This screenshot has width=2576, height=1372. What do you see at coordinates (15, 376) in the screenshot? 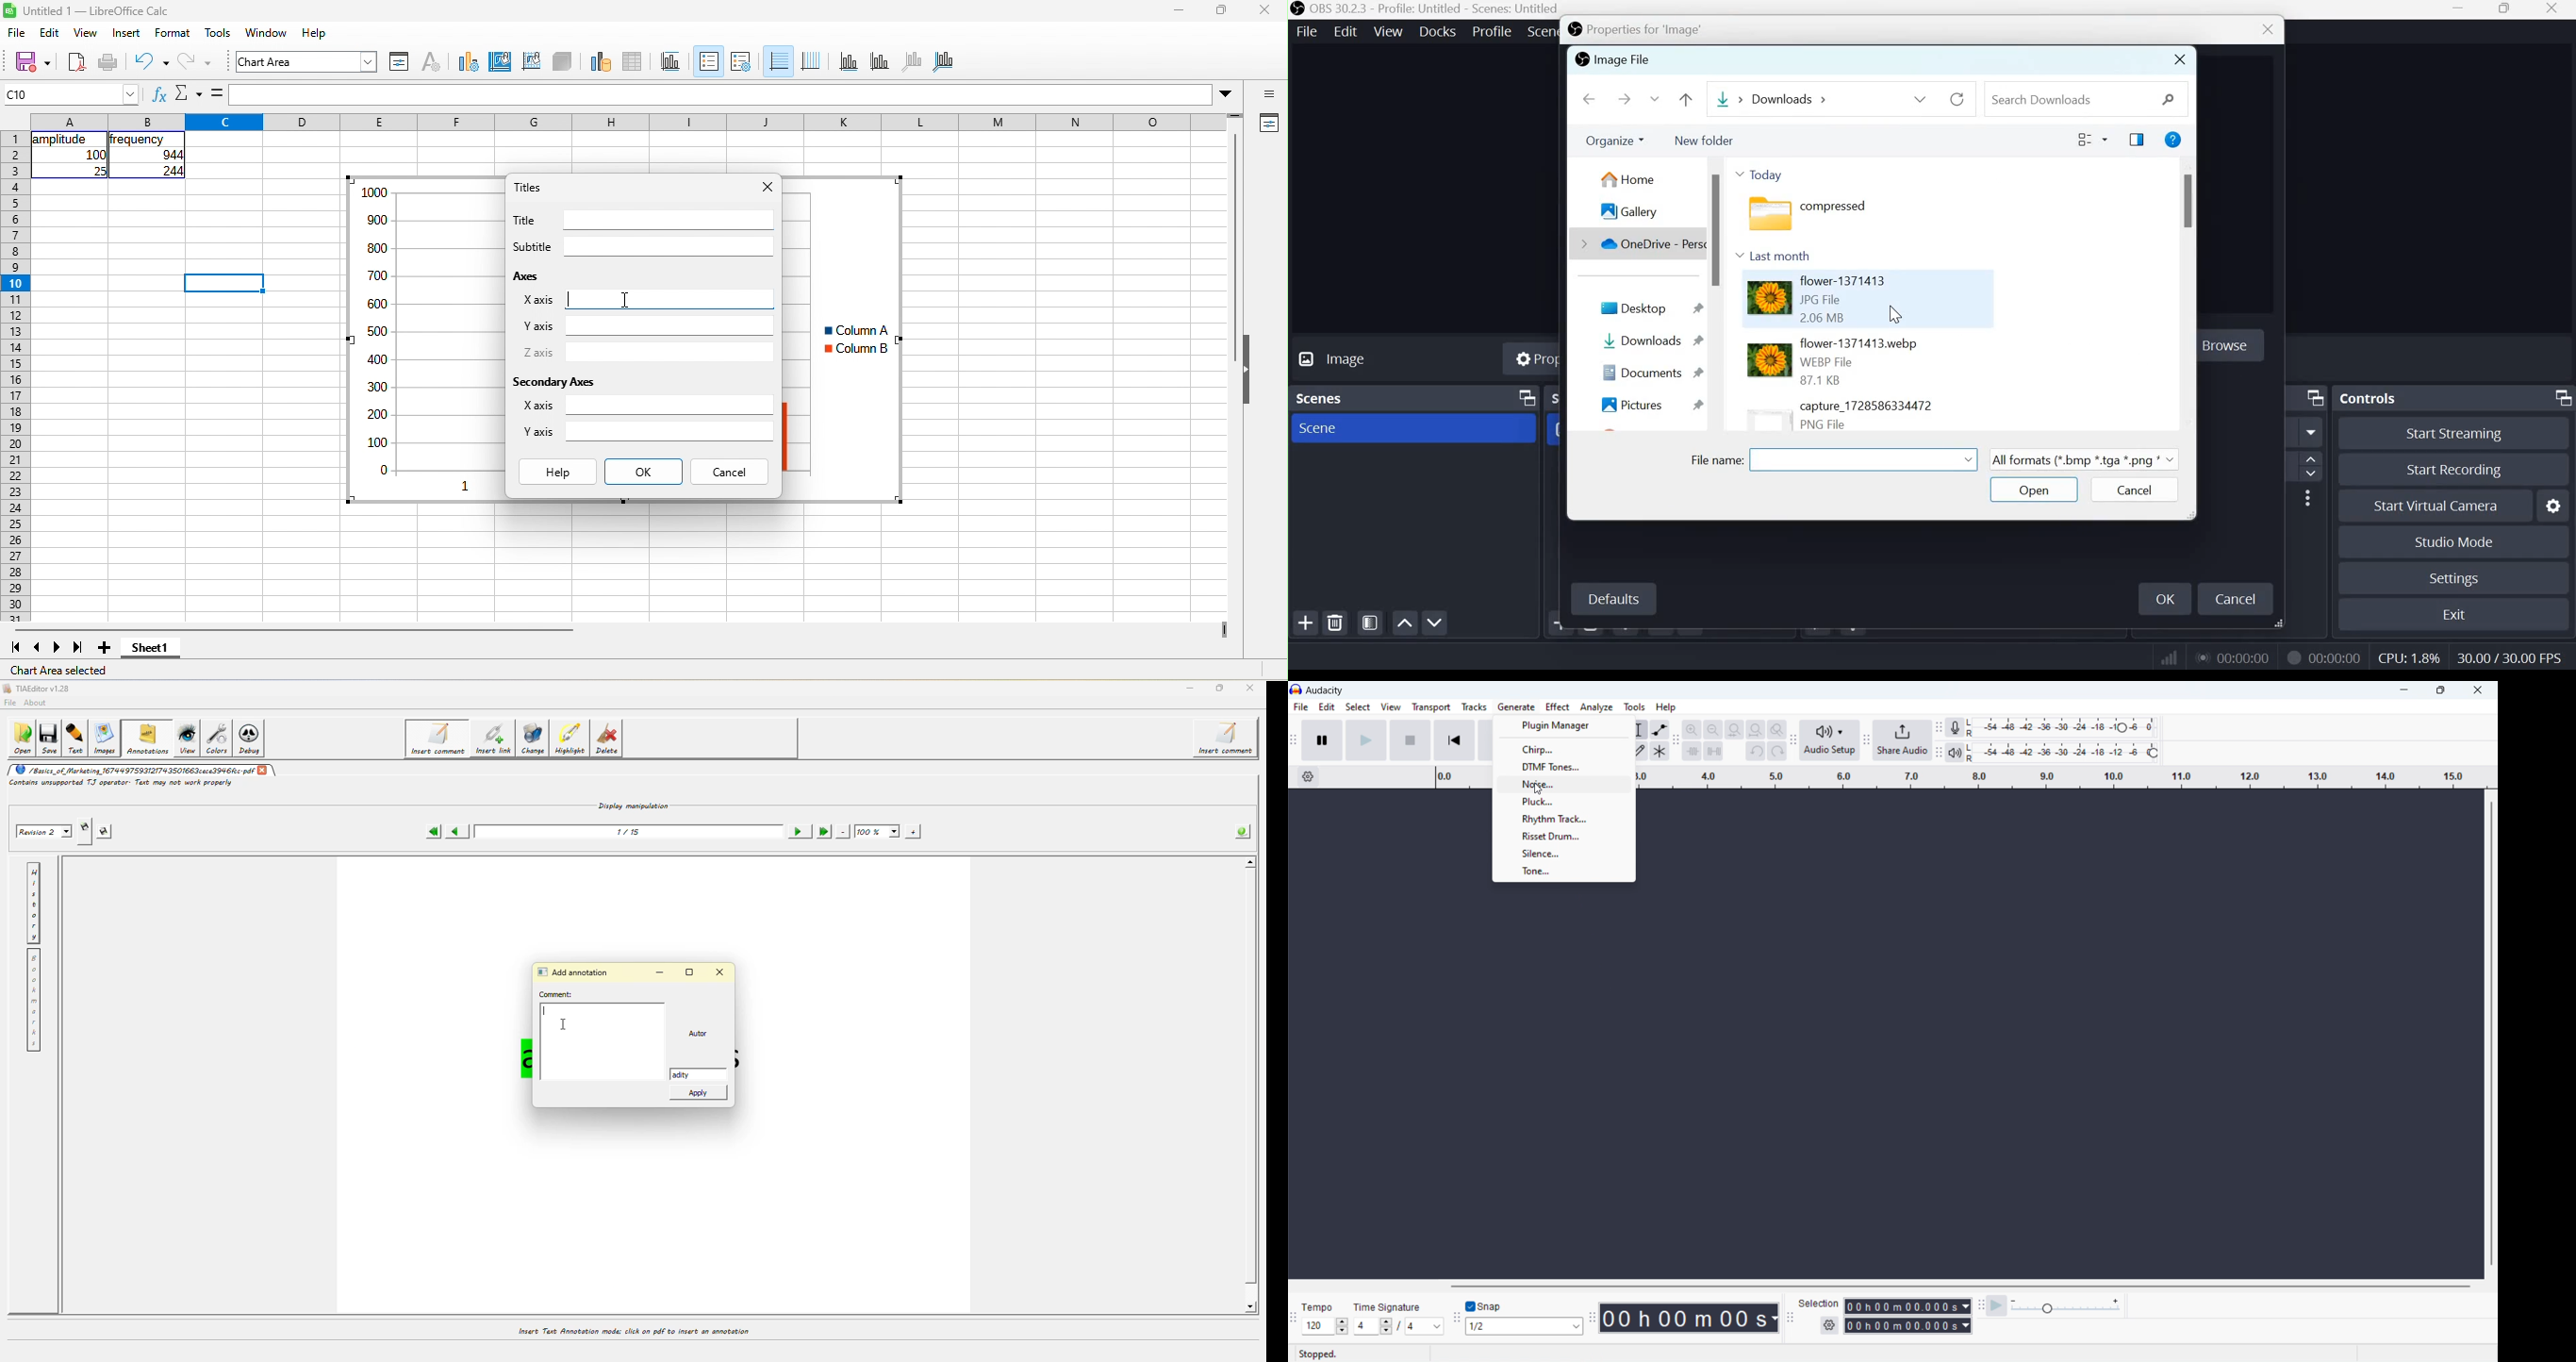
I see `rows` at bounding box center [15, 376].